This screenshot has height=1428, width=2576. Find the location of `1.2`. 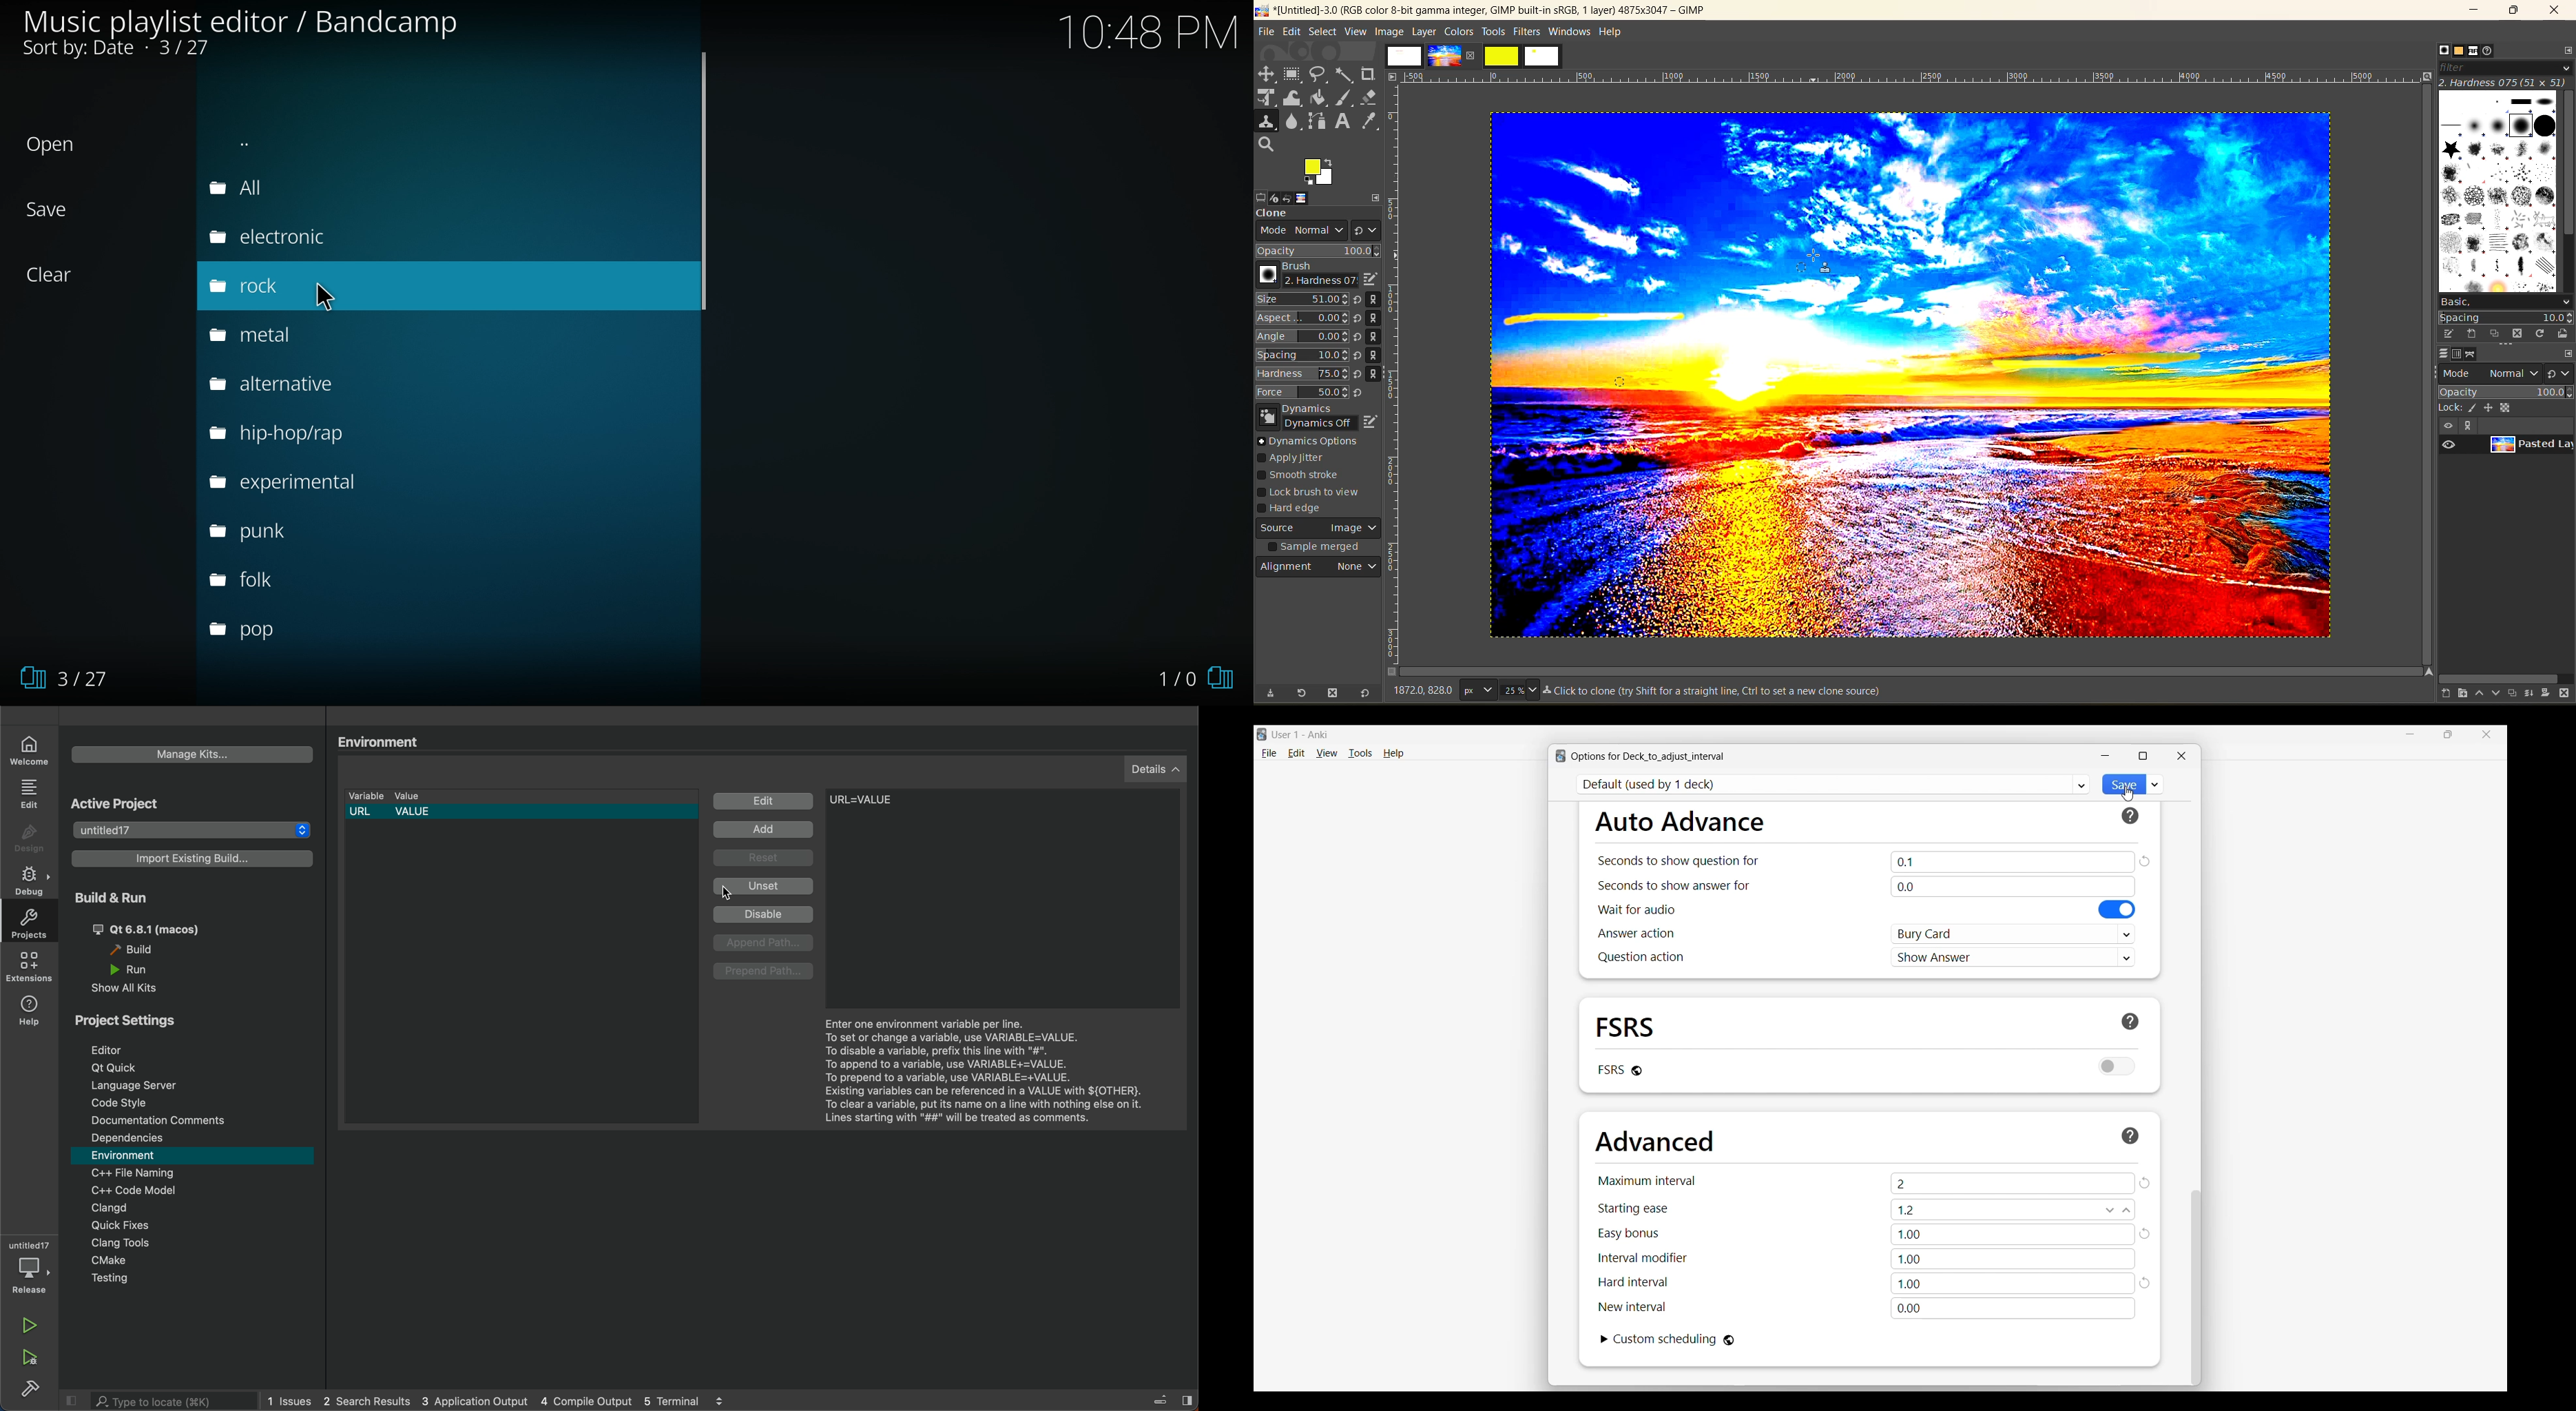

1.2 is located at coordinates (2013, 1209).